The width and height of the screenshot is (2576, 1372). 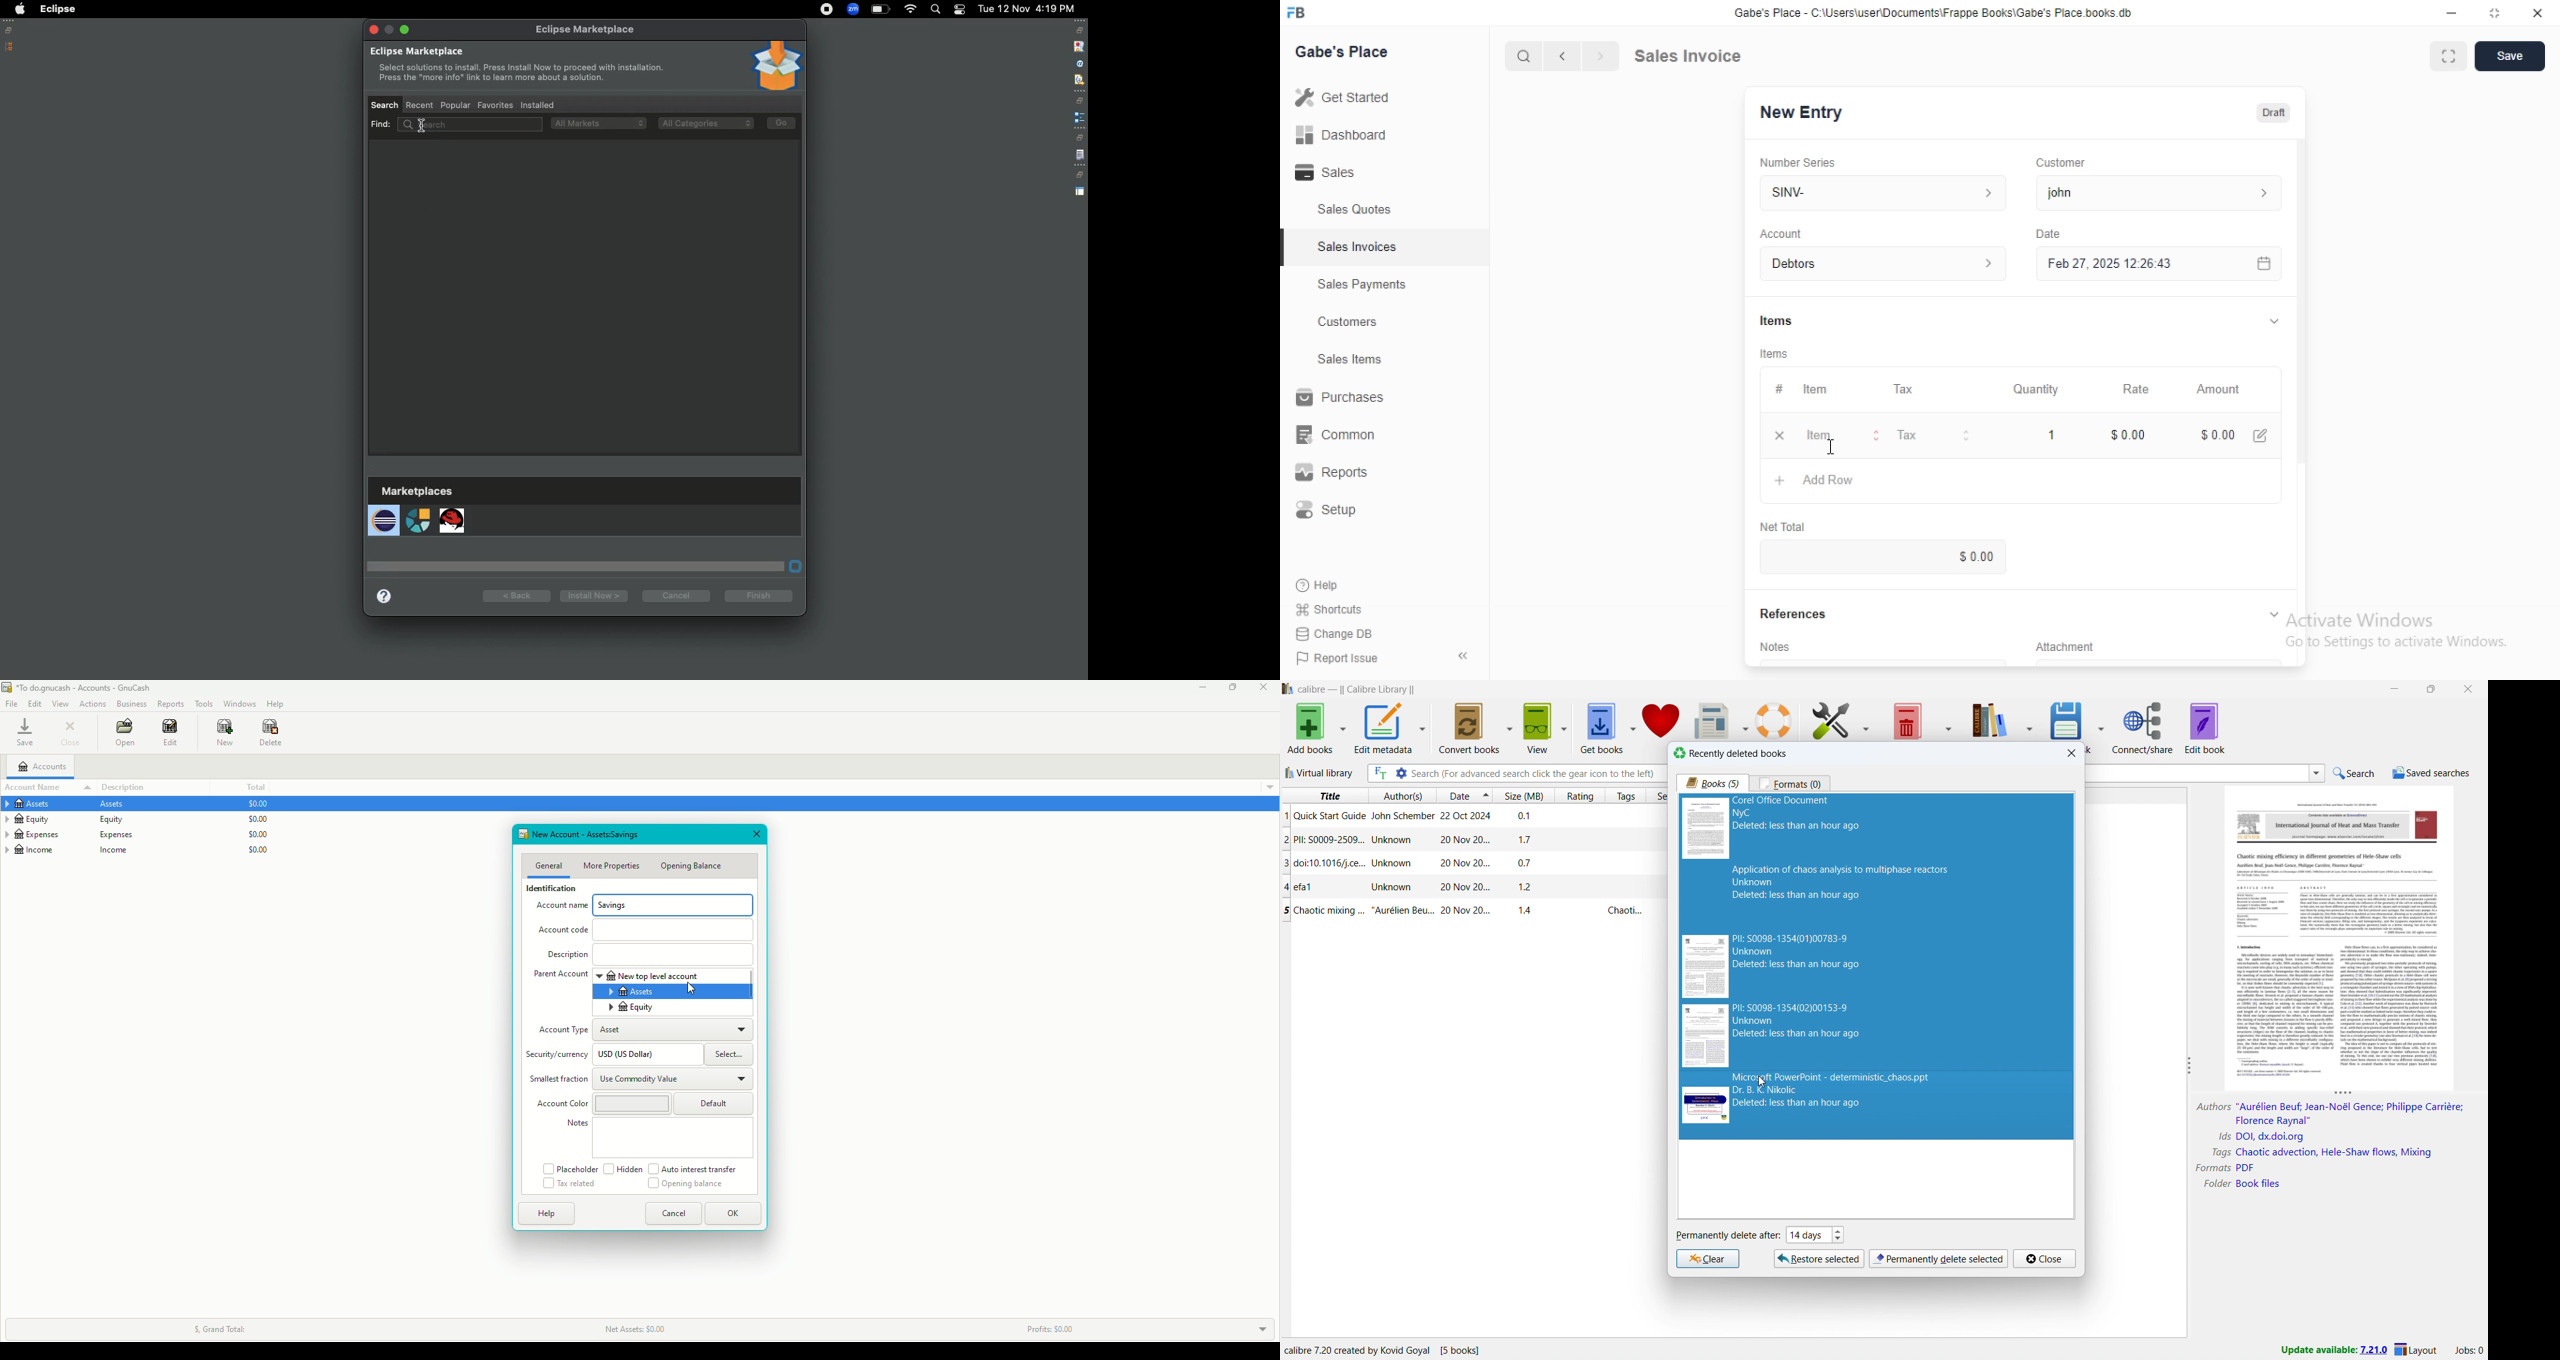 I want to click on Reports, so click(x=1329, y=473).